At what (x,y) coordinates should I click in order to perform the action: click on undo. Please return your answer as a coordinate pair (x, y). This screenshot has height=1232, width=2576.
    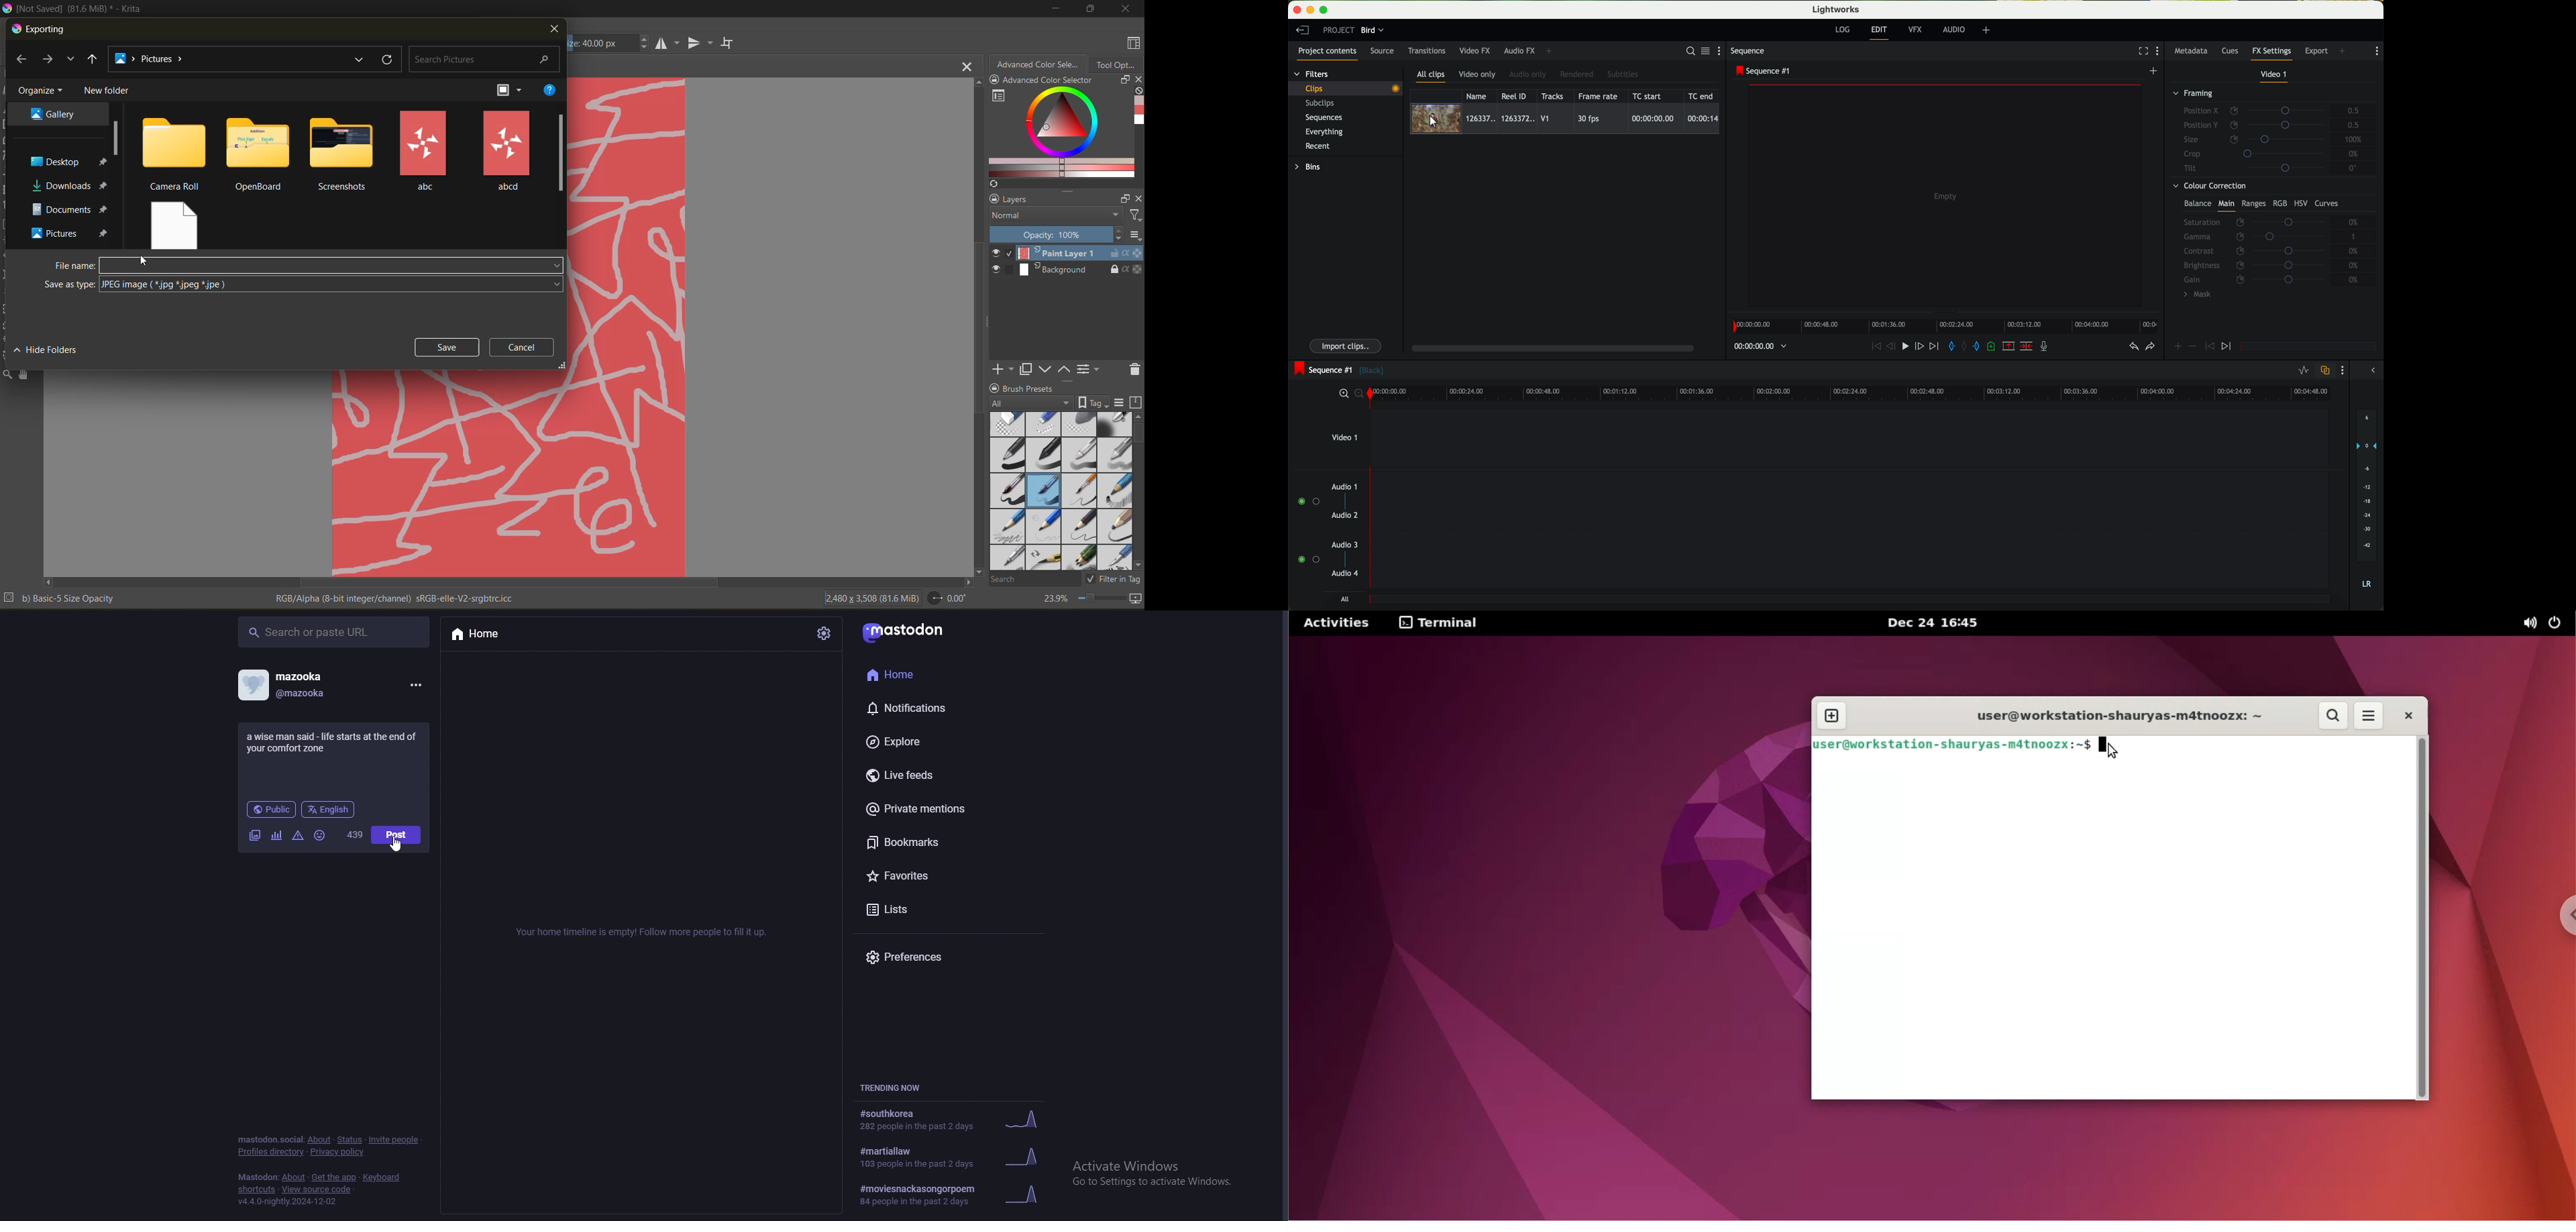
    Looking at the image, I should click on (2133, 347).